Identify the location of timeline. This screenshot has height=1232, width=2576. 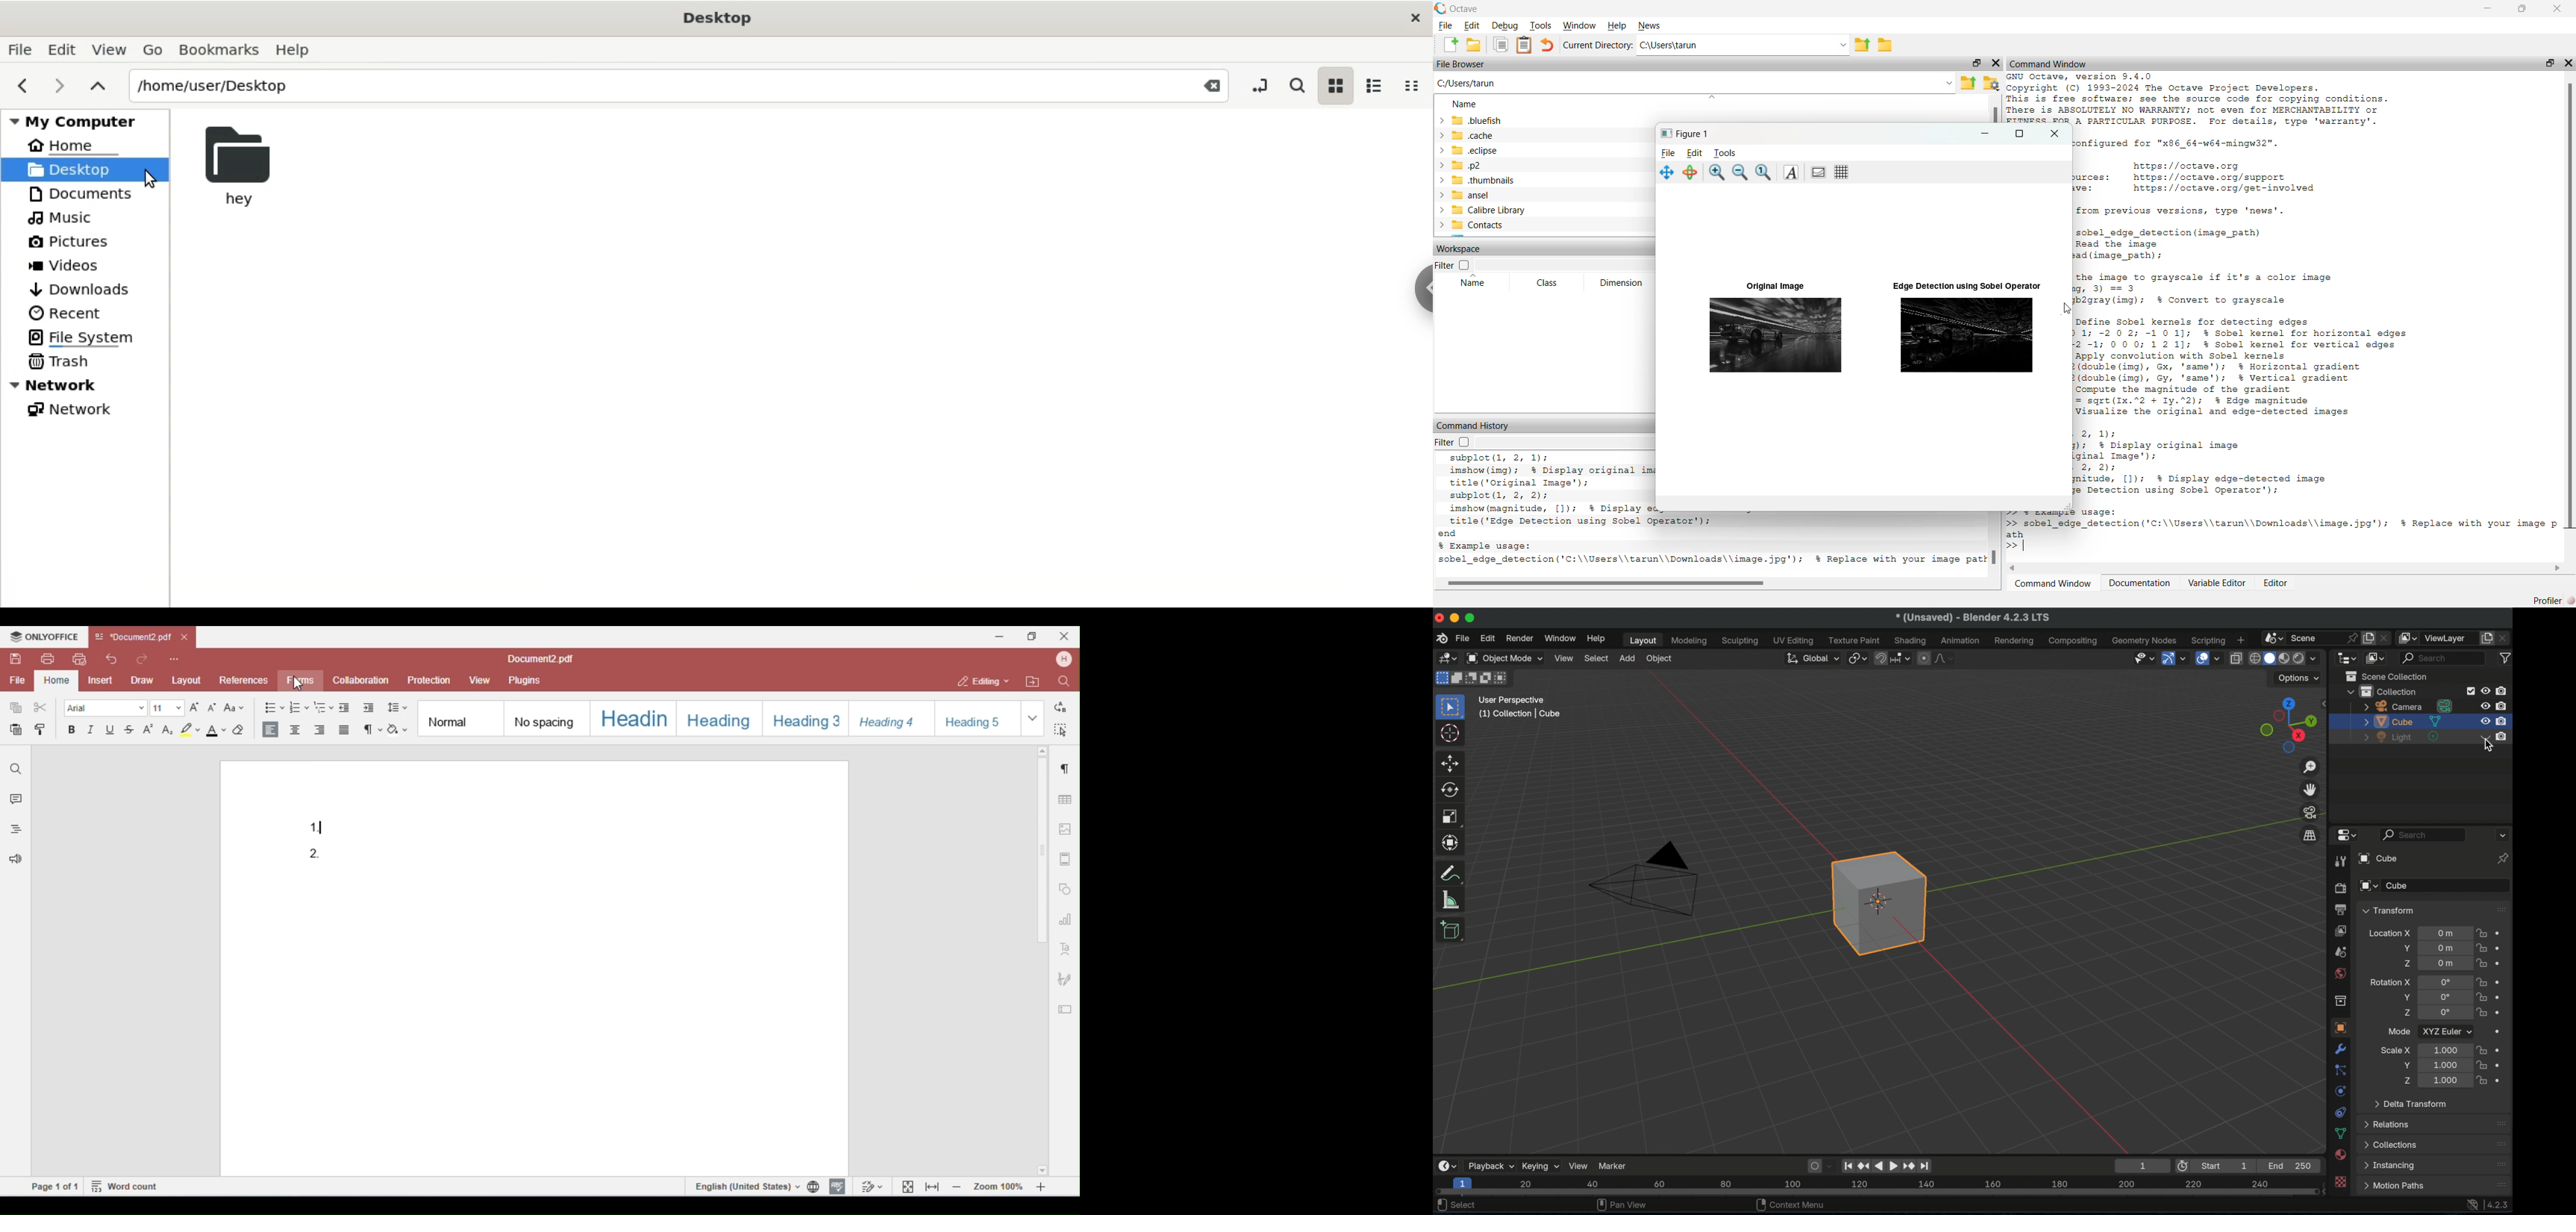
(1879, 1186).